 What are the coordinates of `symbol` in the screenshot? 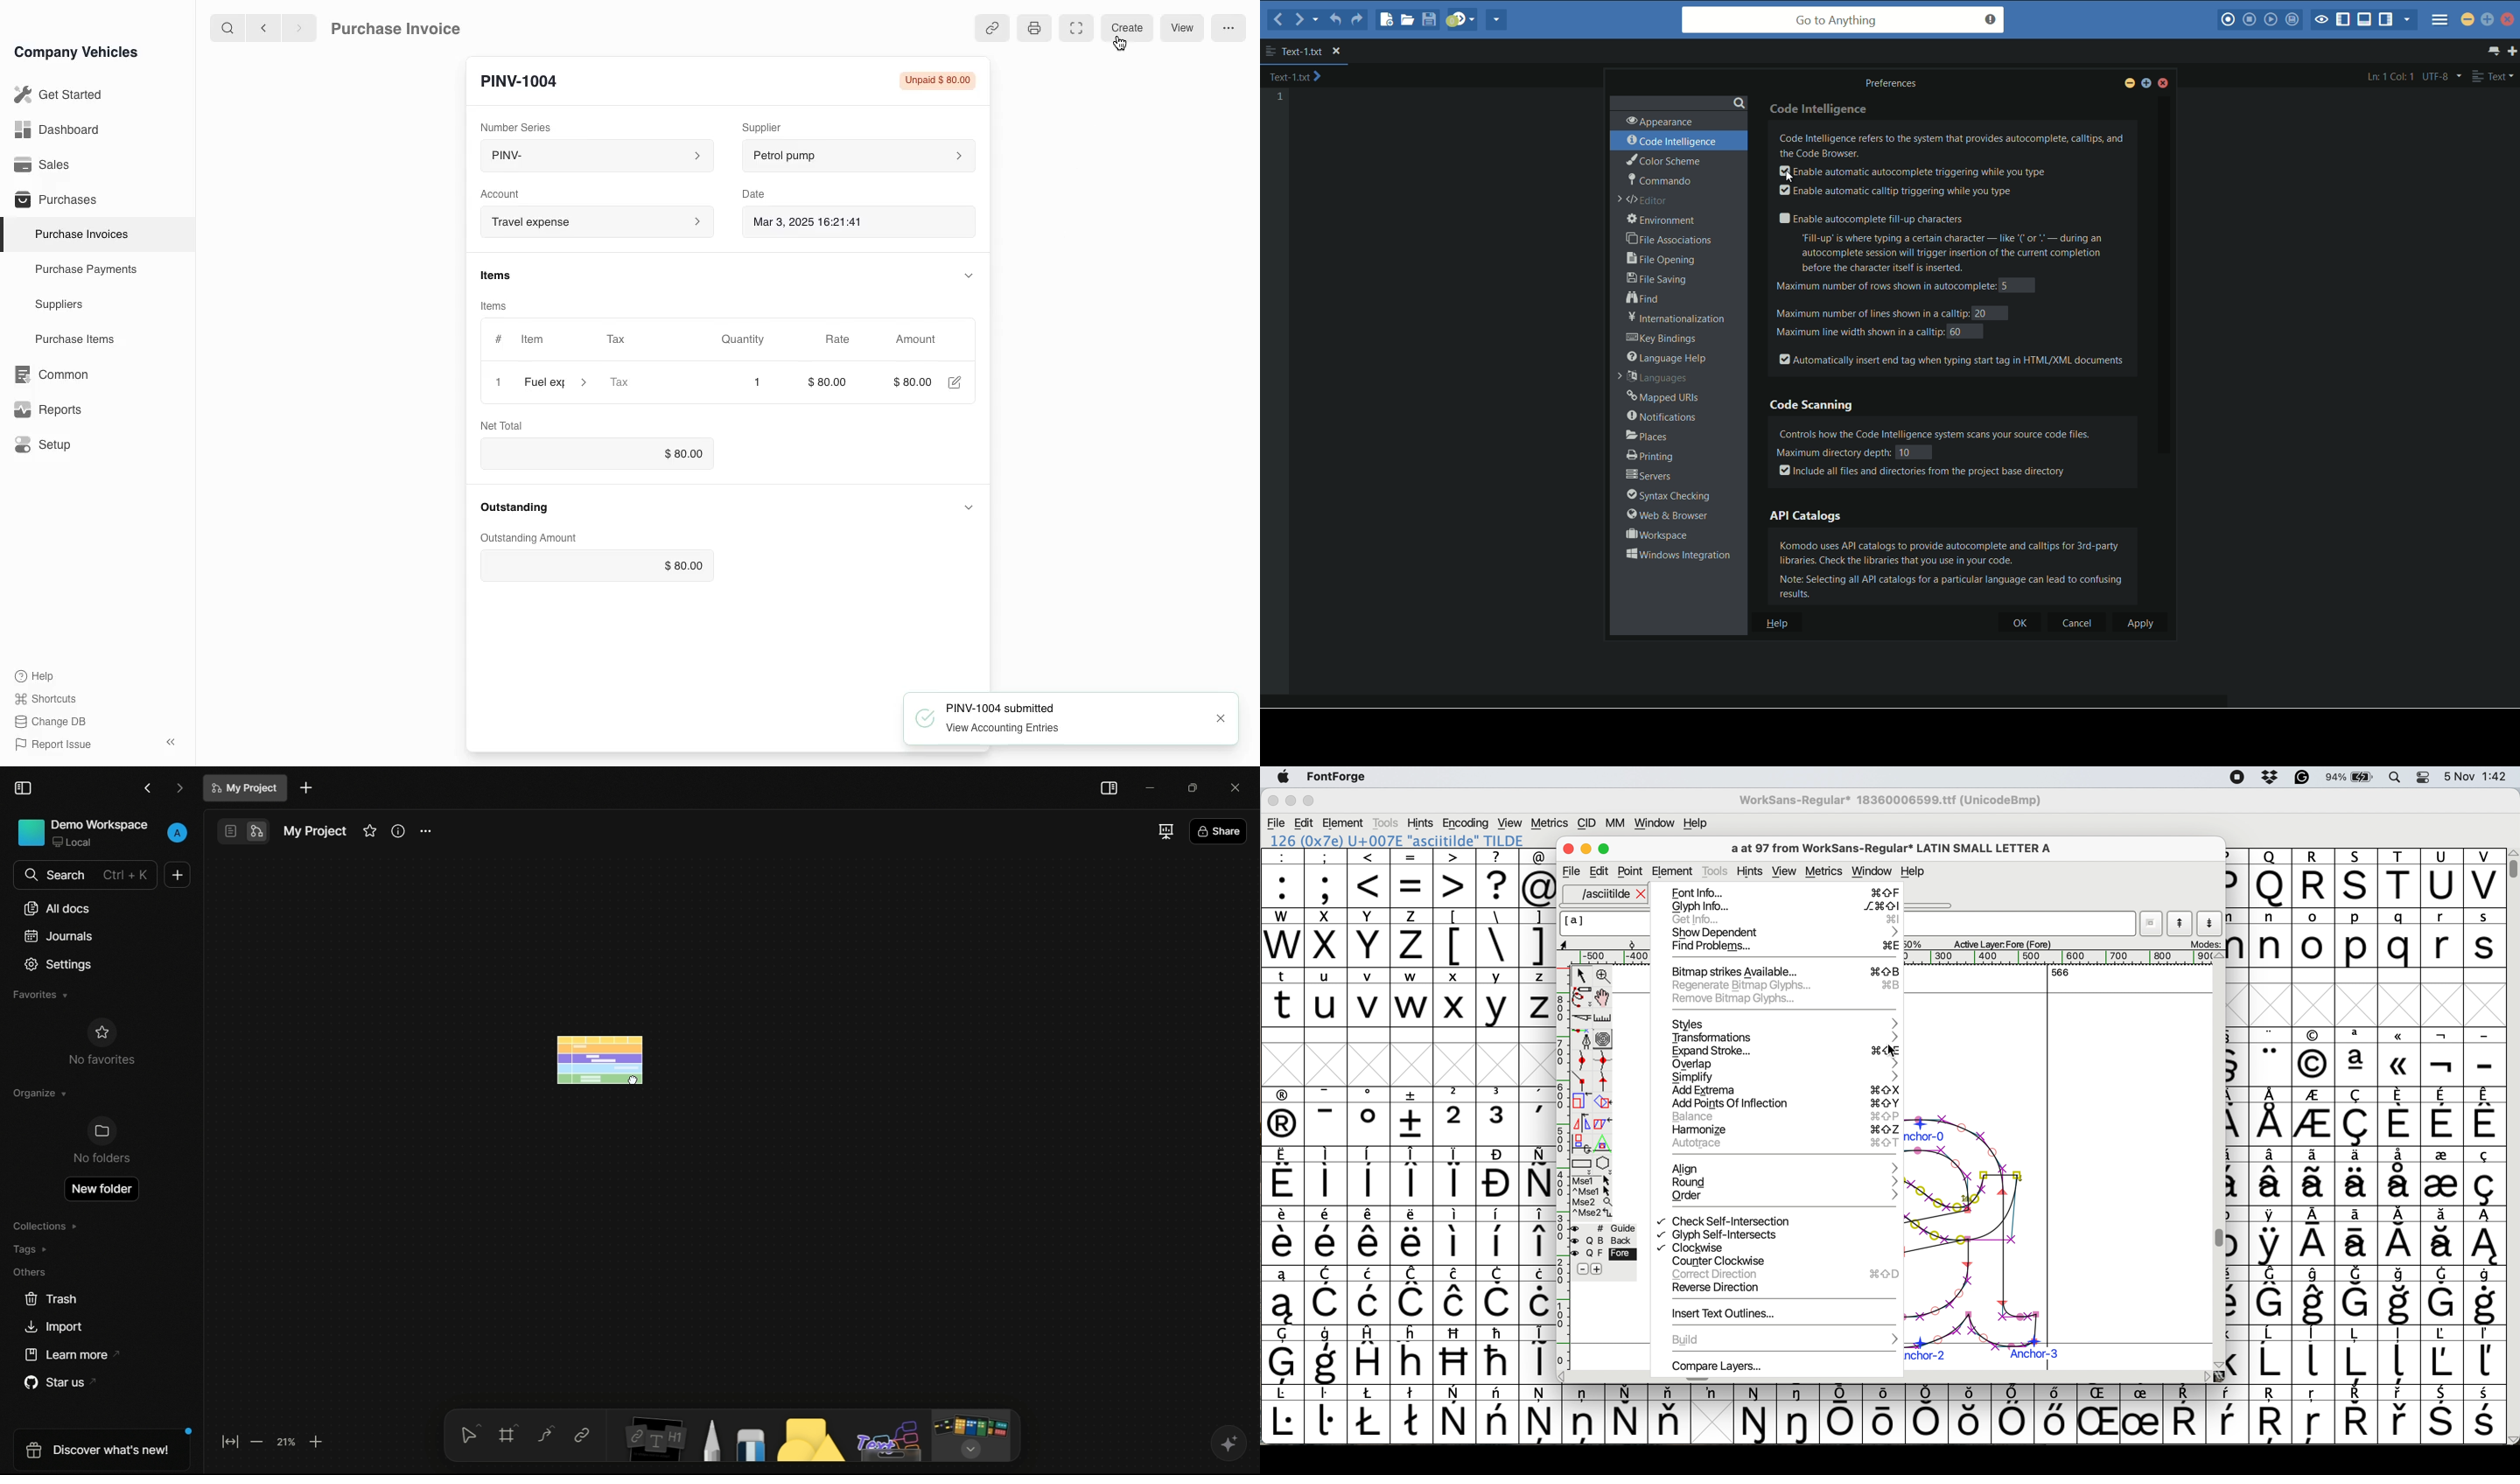 It's located at (1455, 1235).